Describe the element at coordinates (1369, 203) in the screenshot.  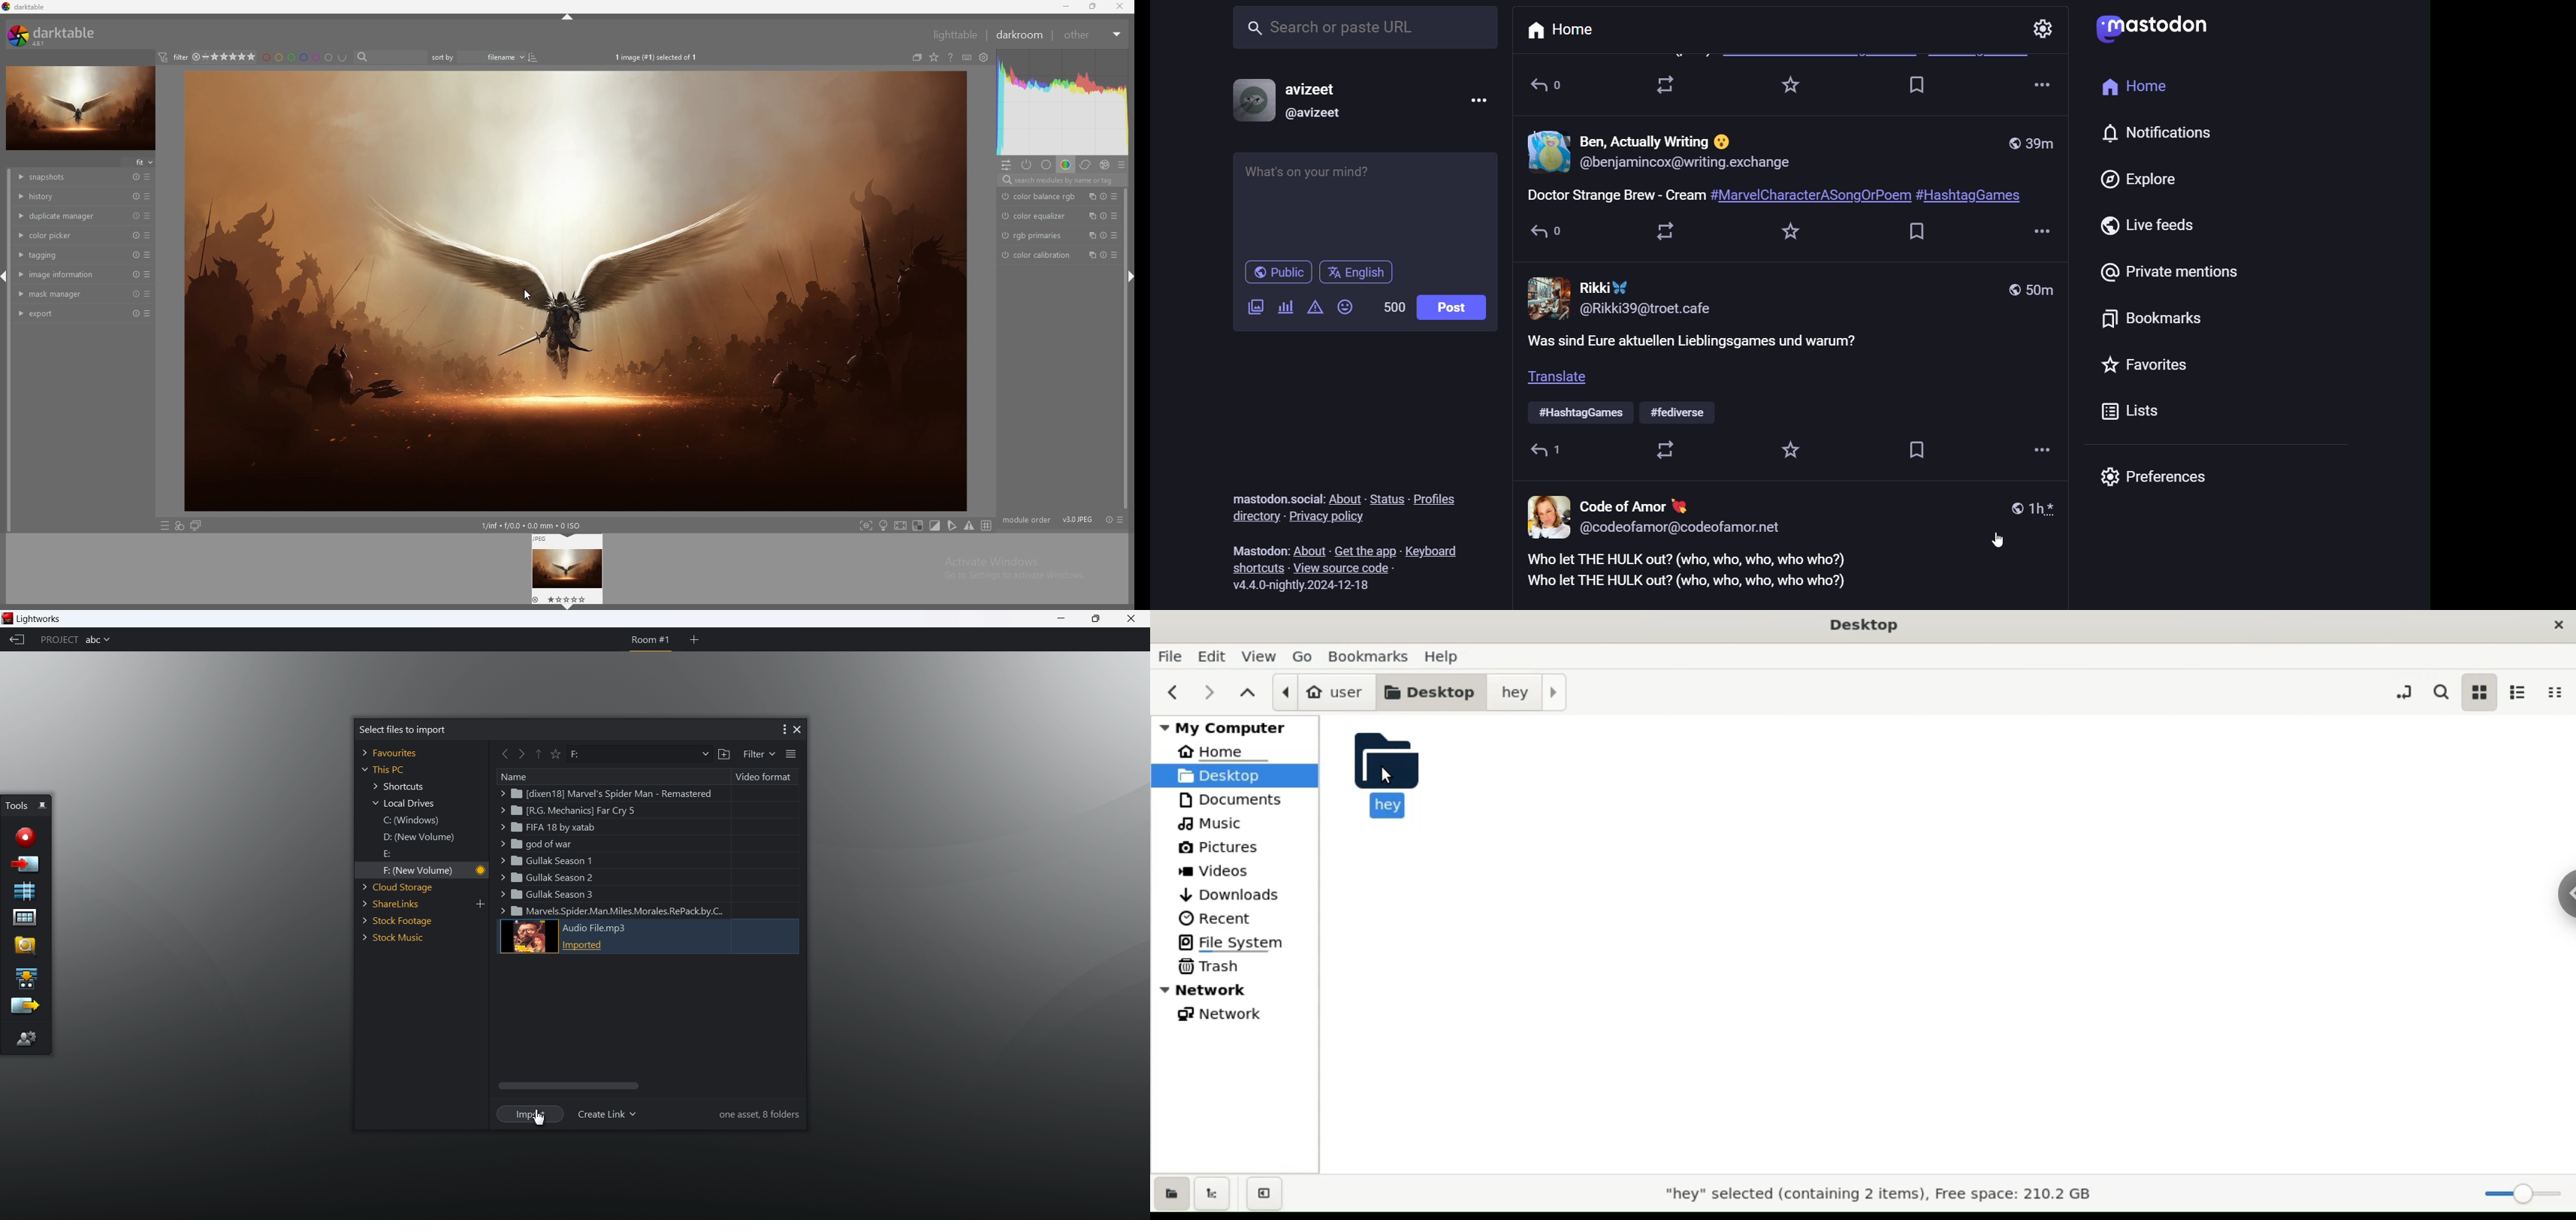
I see `whats on your mind` at that location.